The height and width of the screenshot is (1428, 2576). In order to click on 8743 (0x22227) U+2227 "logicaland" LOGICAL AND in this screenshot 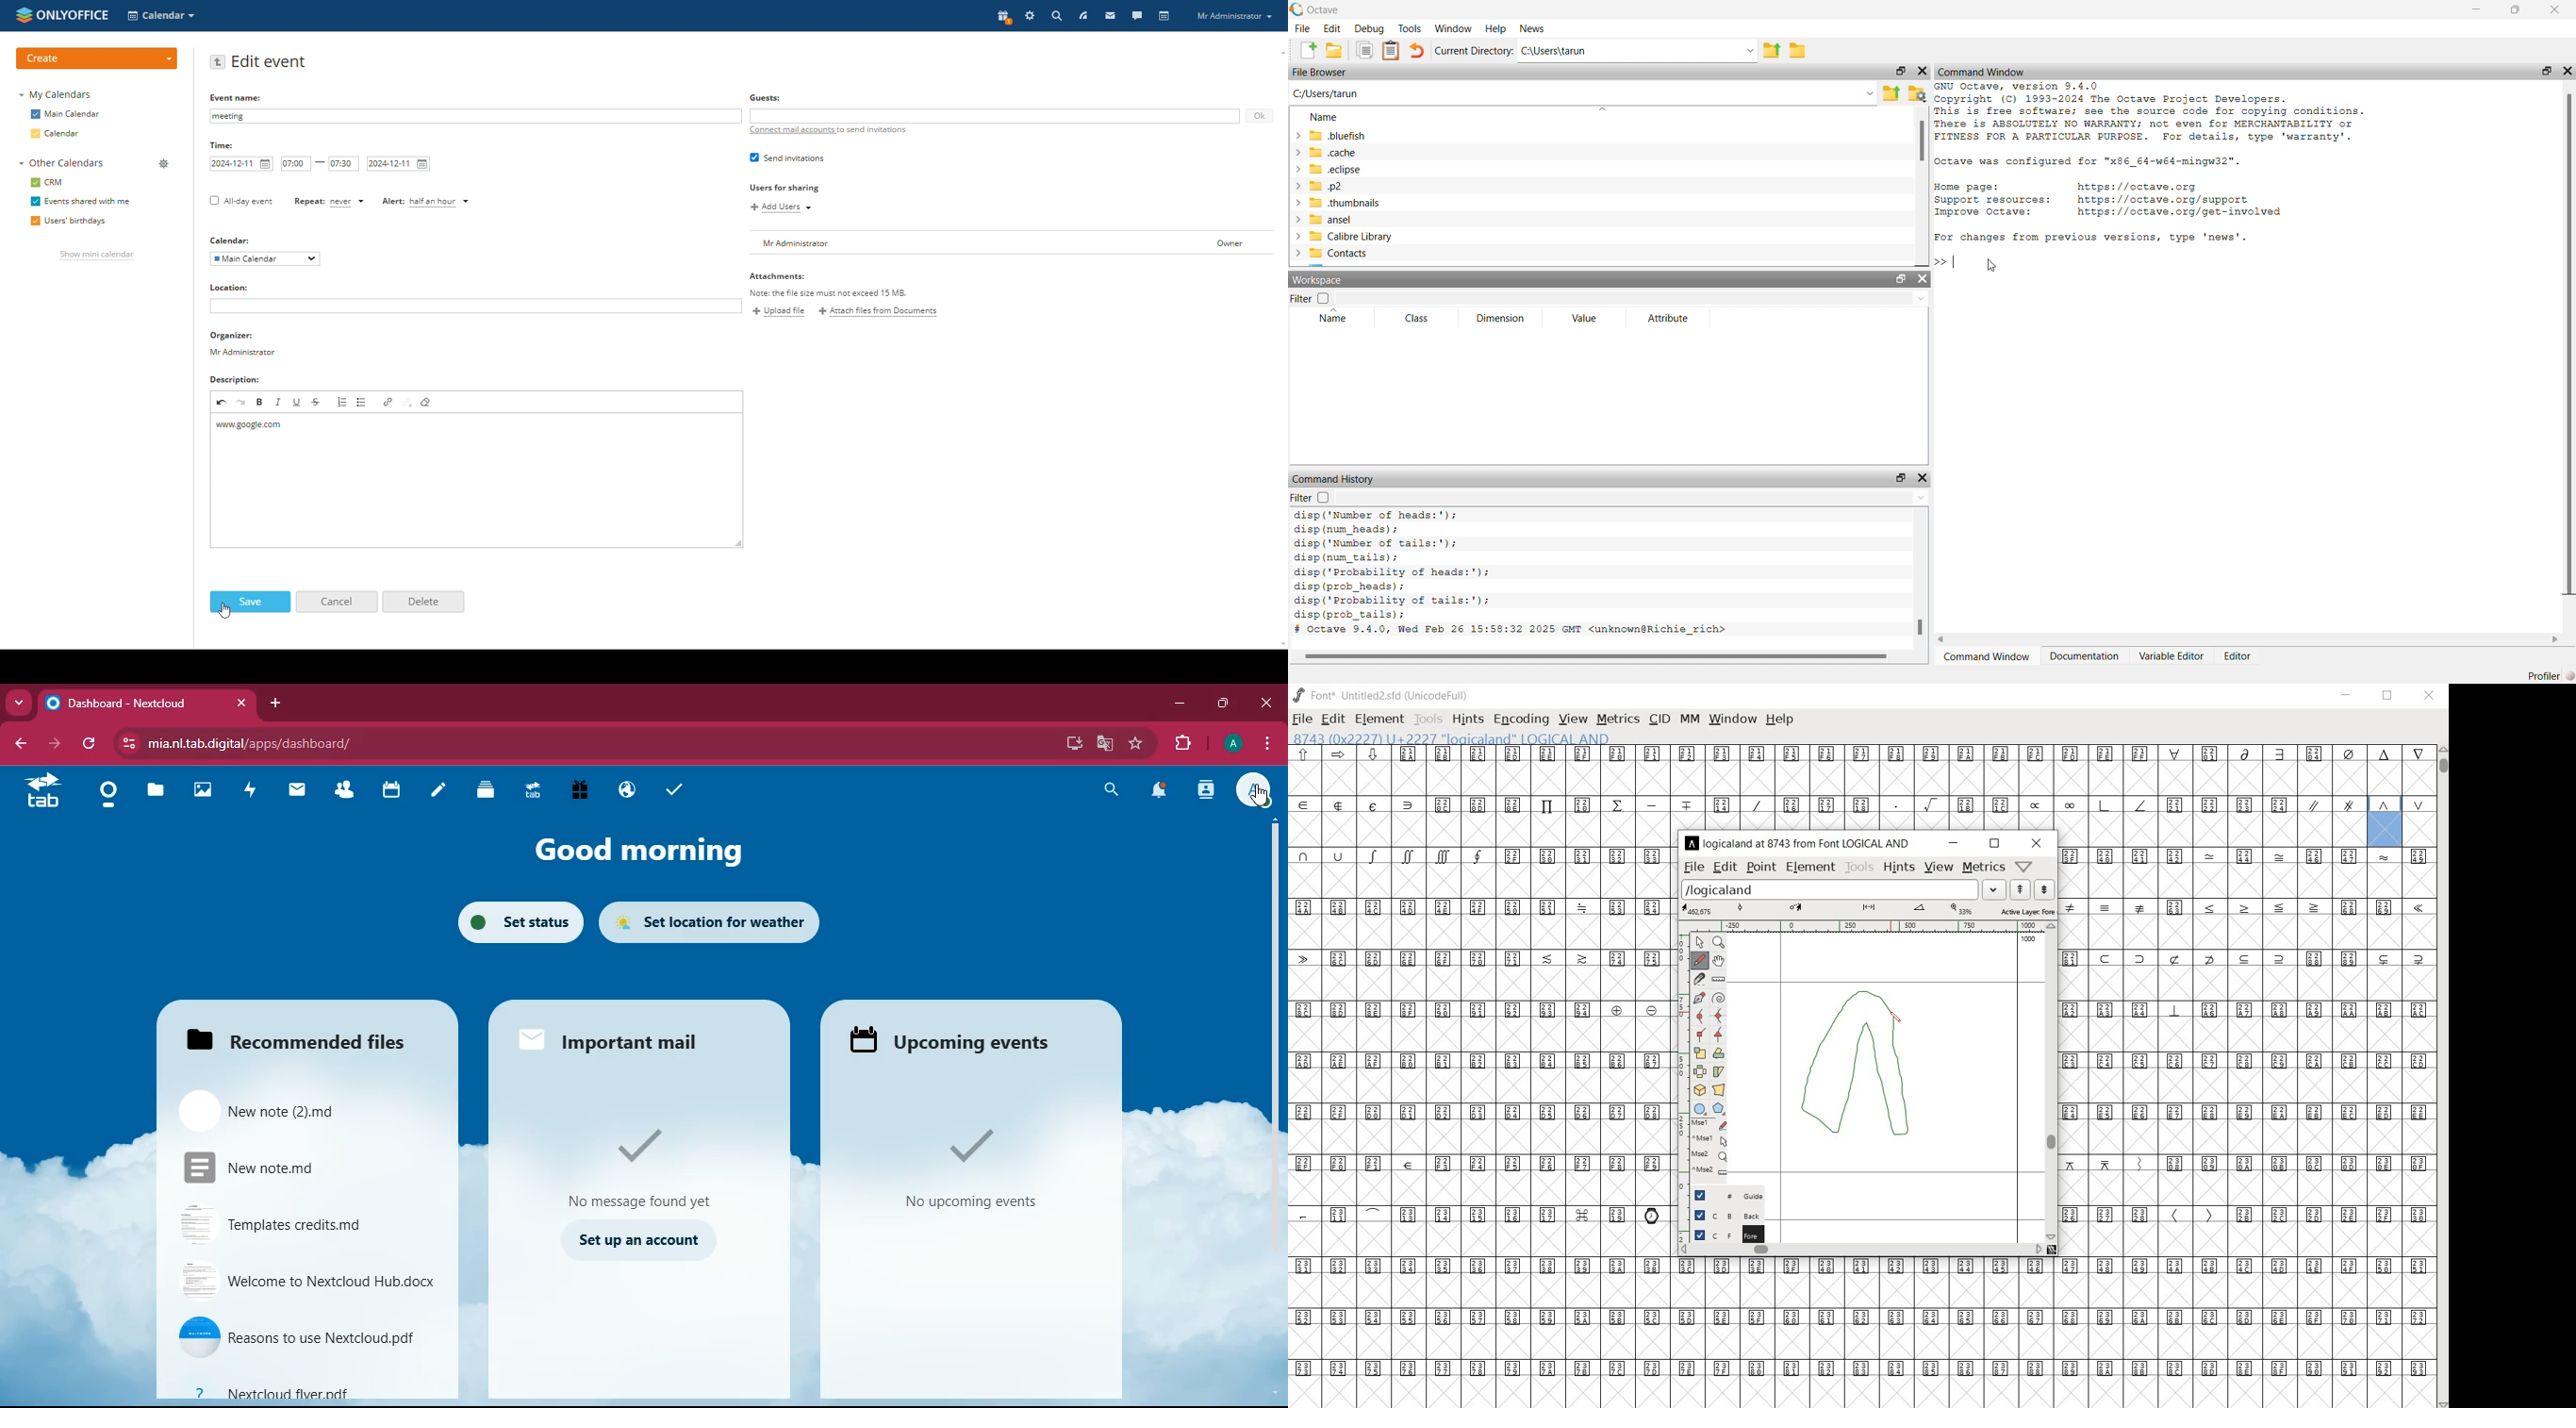, I will do `click(1453, 739)`.